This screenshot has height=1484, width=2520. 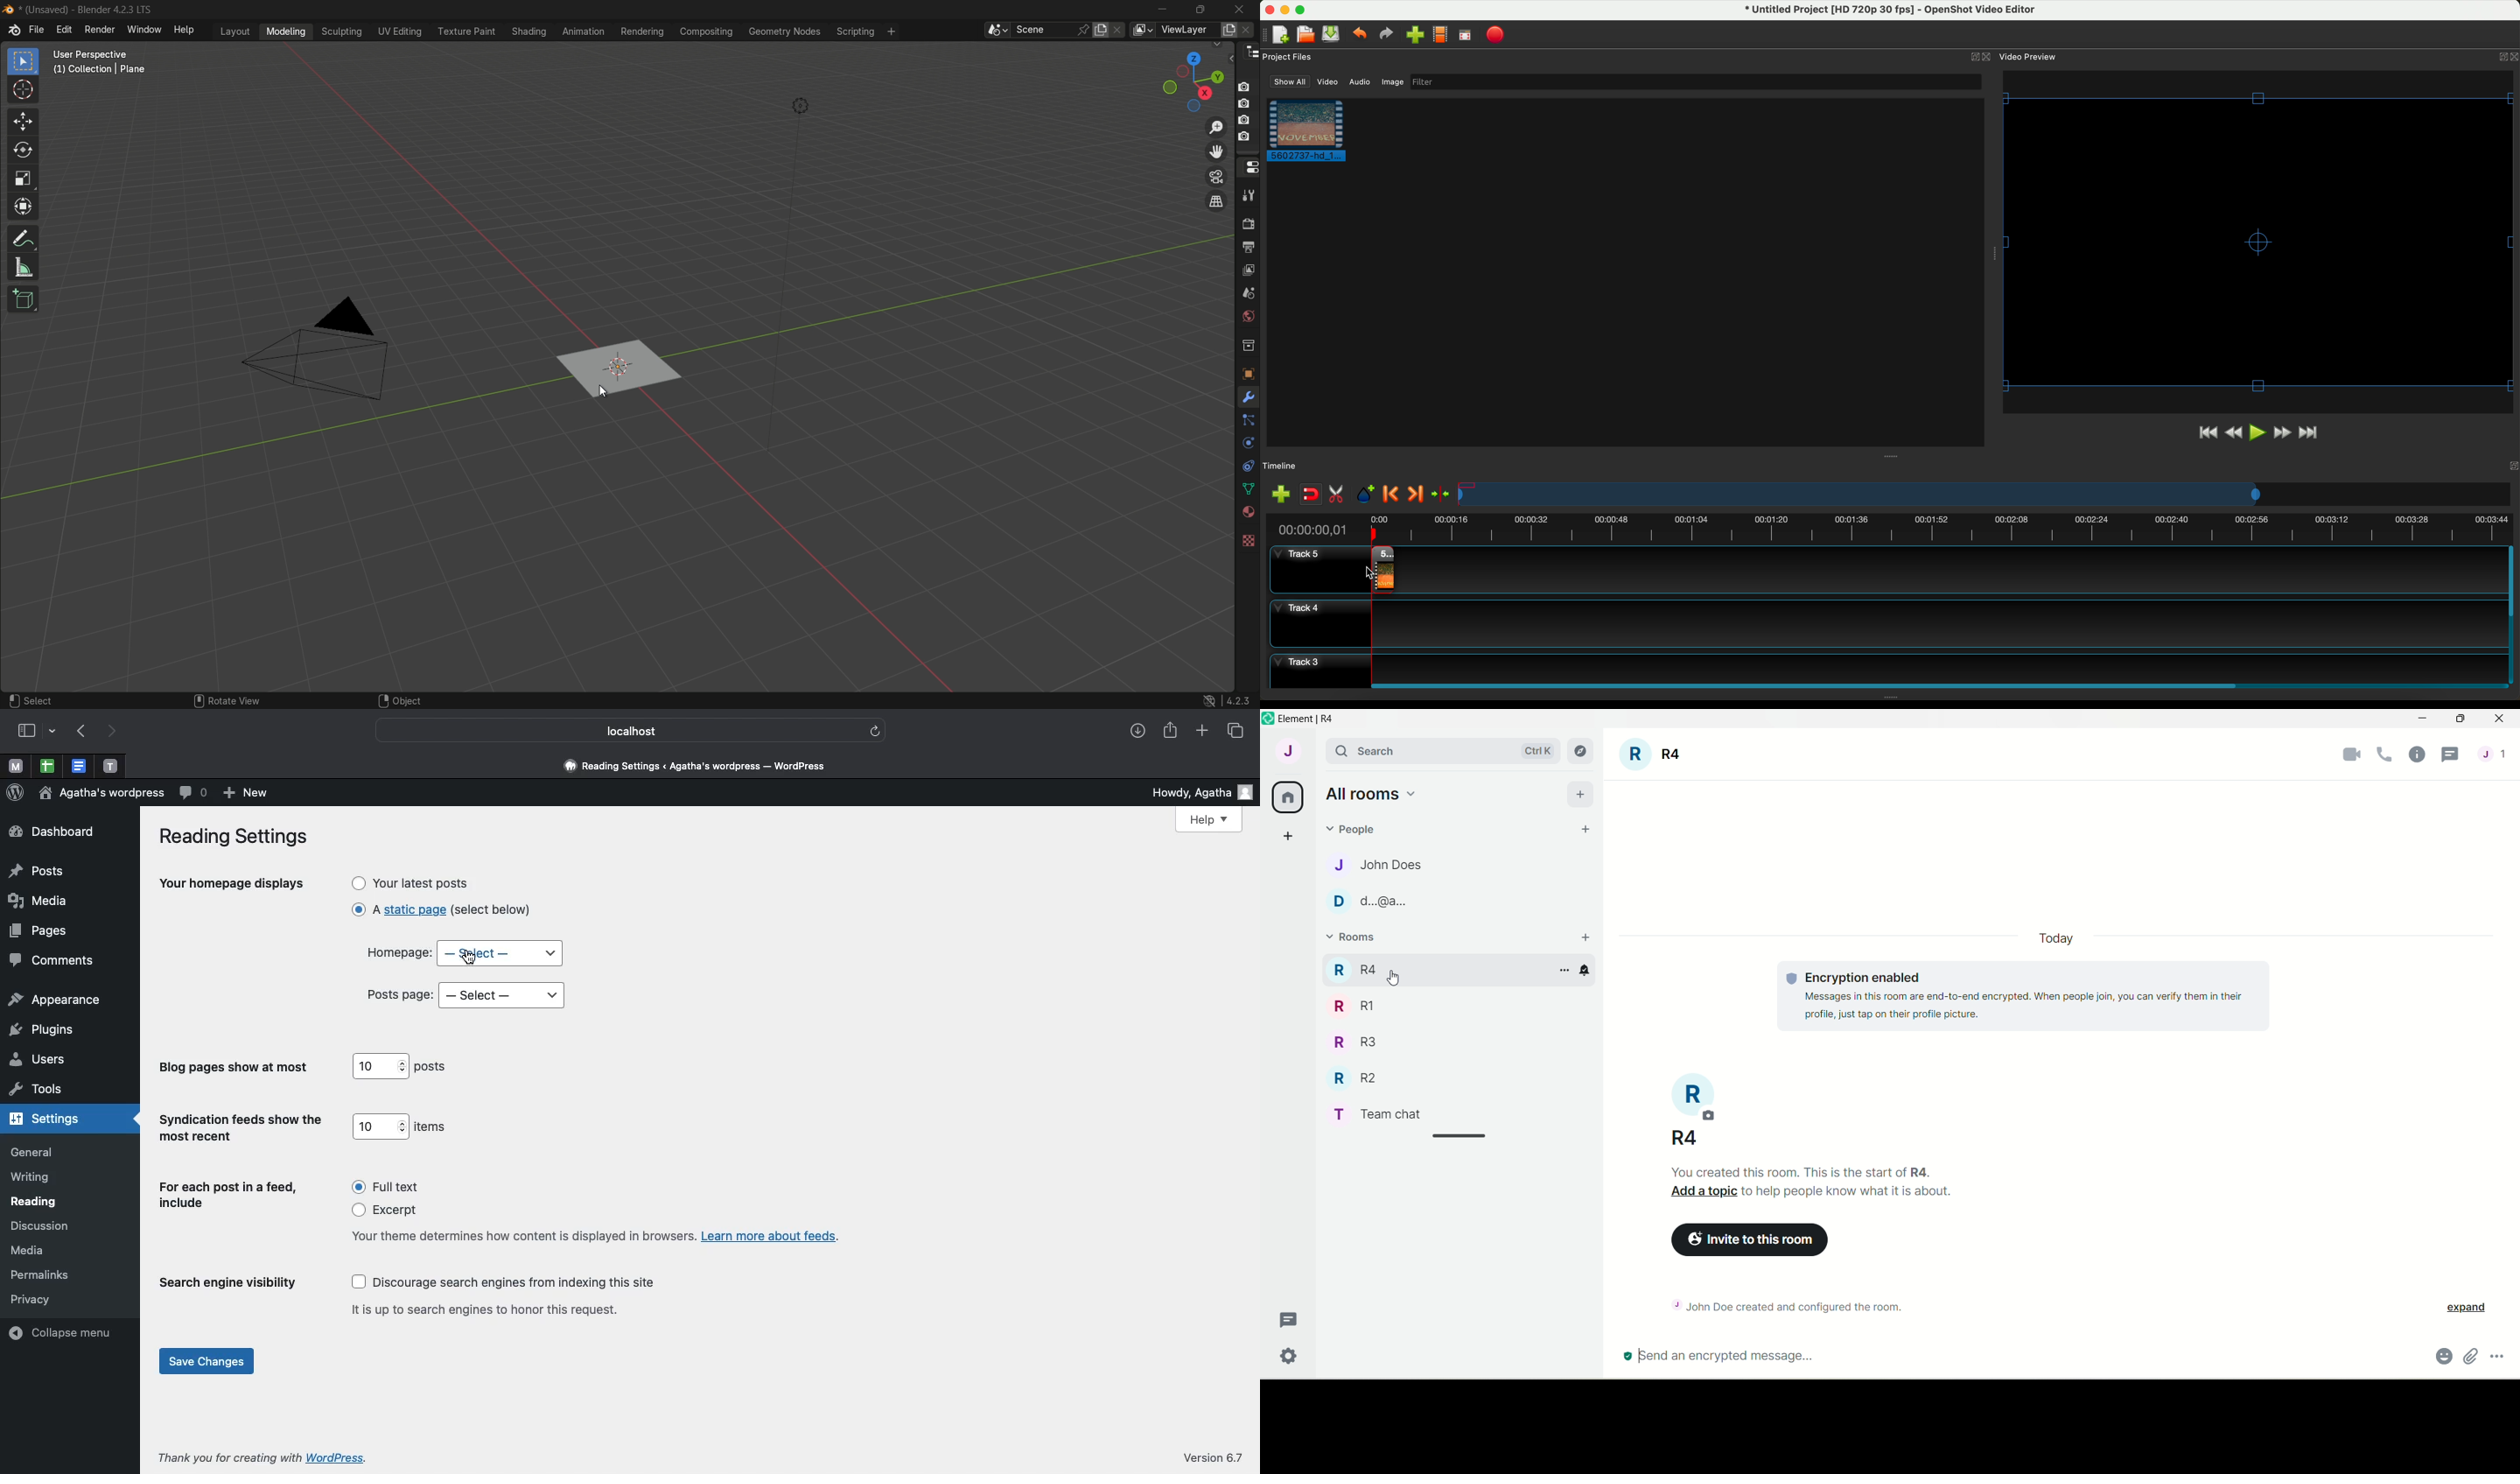 What do you see at coordinates (1854, 1184) in the screenshot?
I see `You created this room. This is the start of R4.
Add a topic to help people know what it is about.` at bounding box center [1854, 1184].